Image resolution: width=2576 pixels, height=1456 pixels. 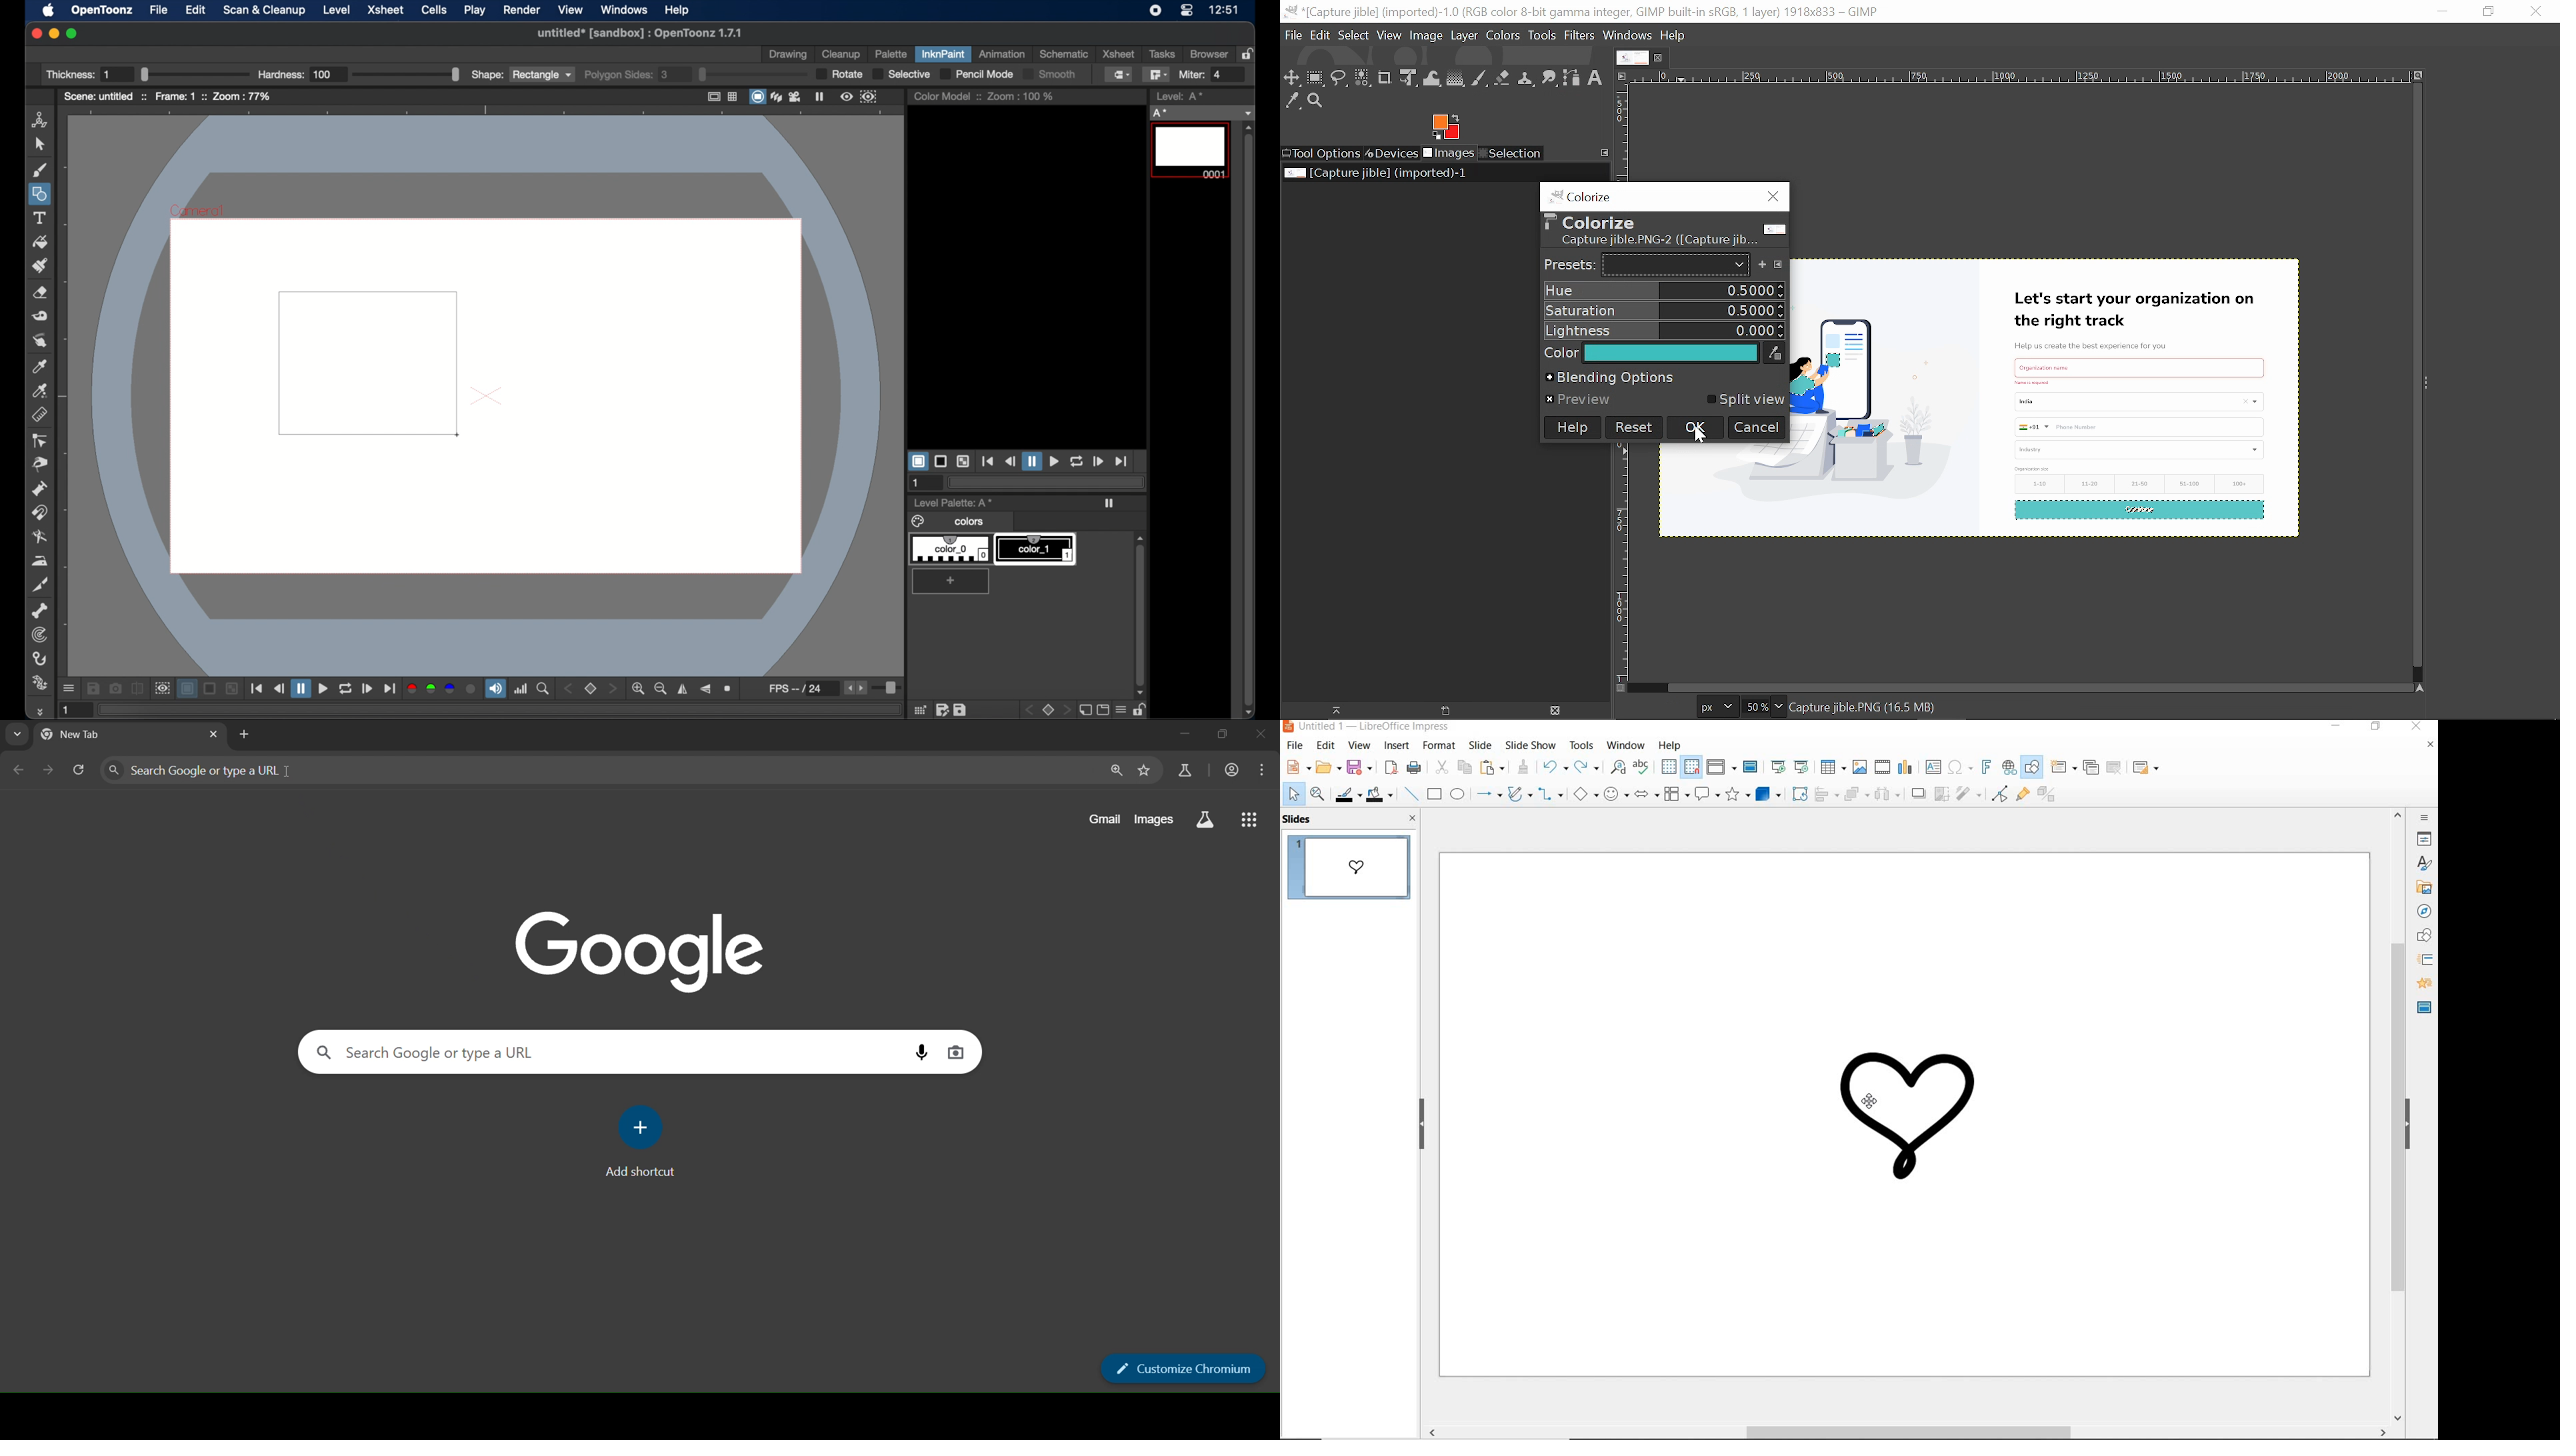 I want to click on preview, so click(x=847, y=97).